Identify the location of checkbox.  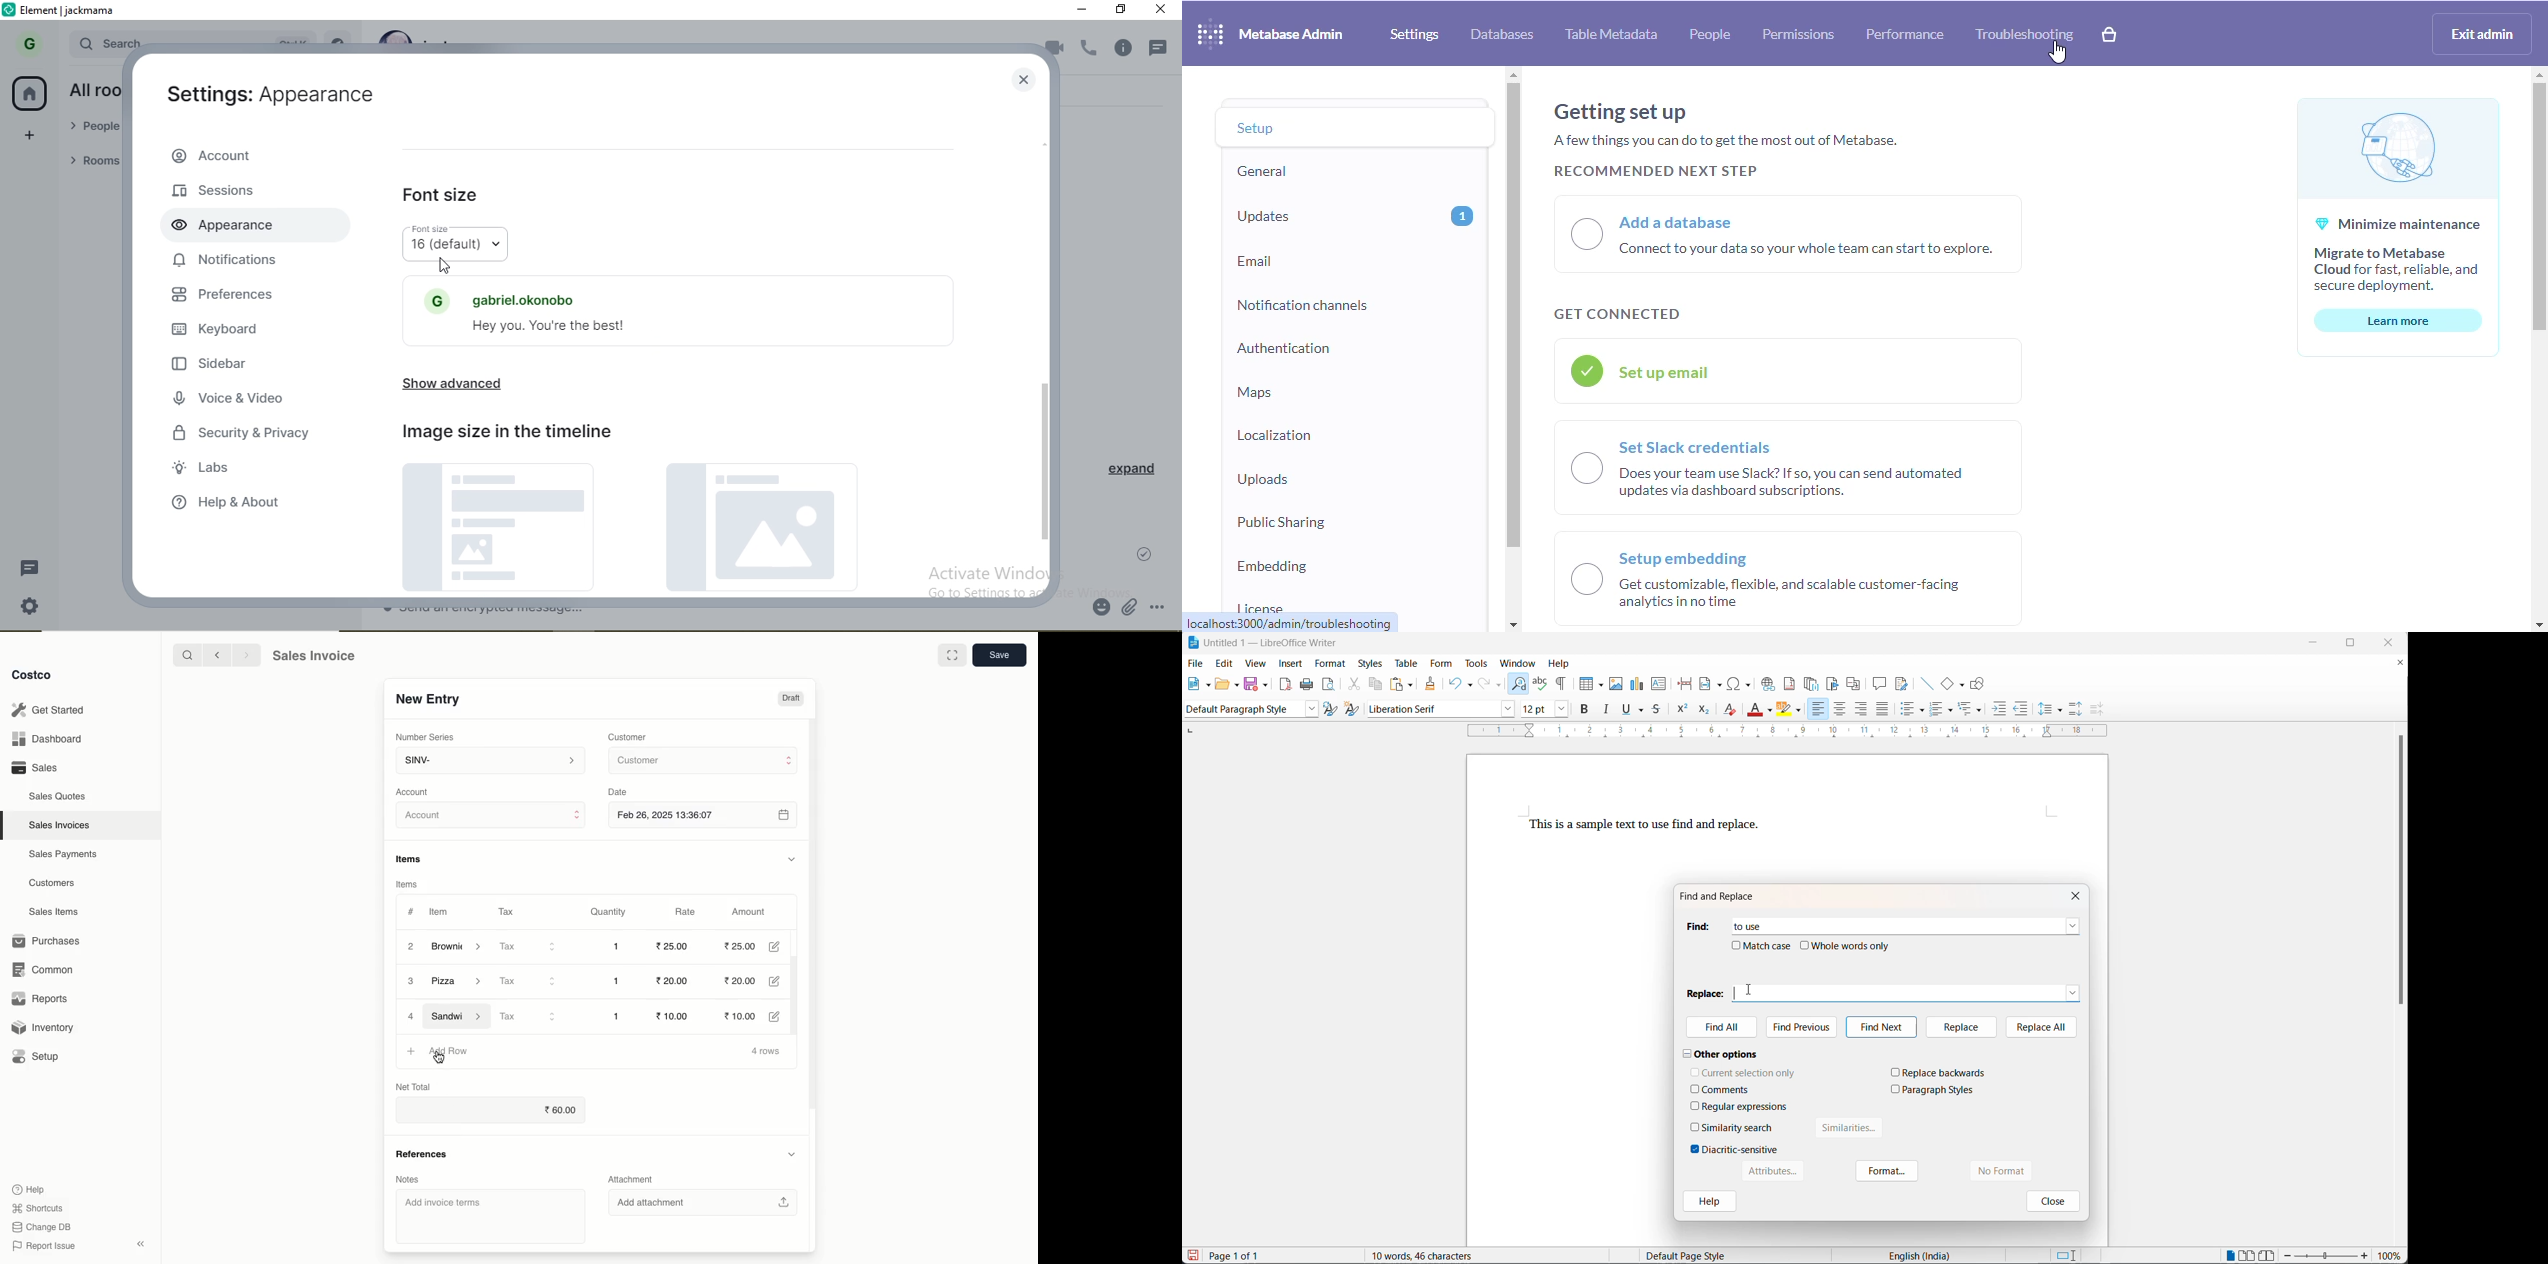
(1736, 945).